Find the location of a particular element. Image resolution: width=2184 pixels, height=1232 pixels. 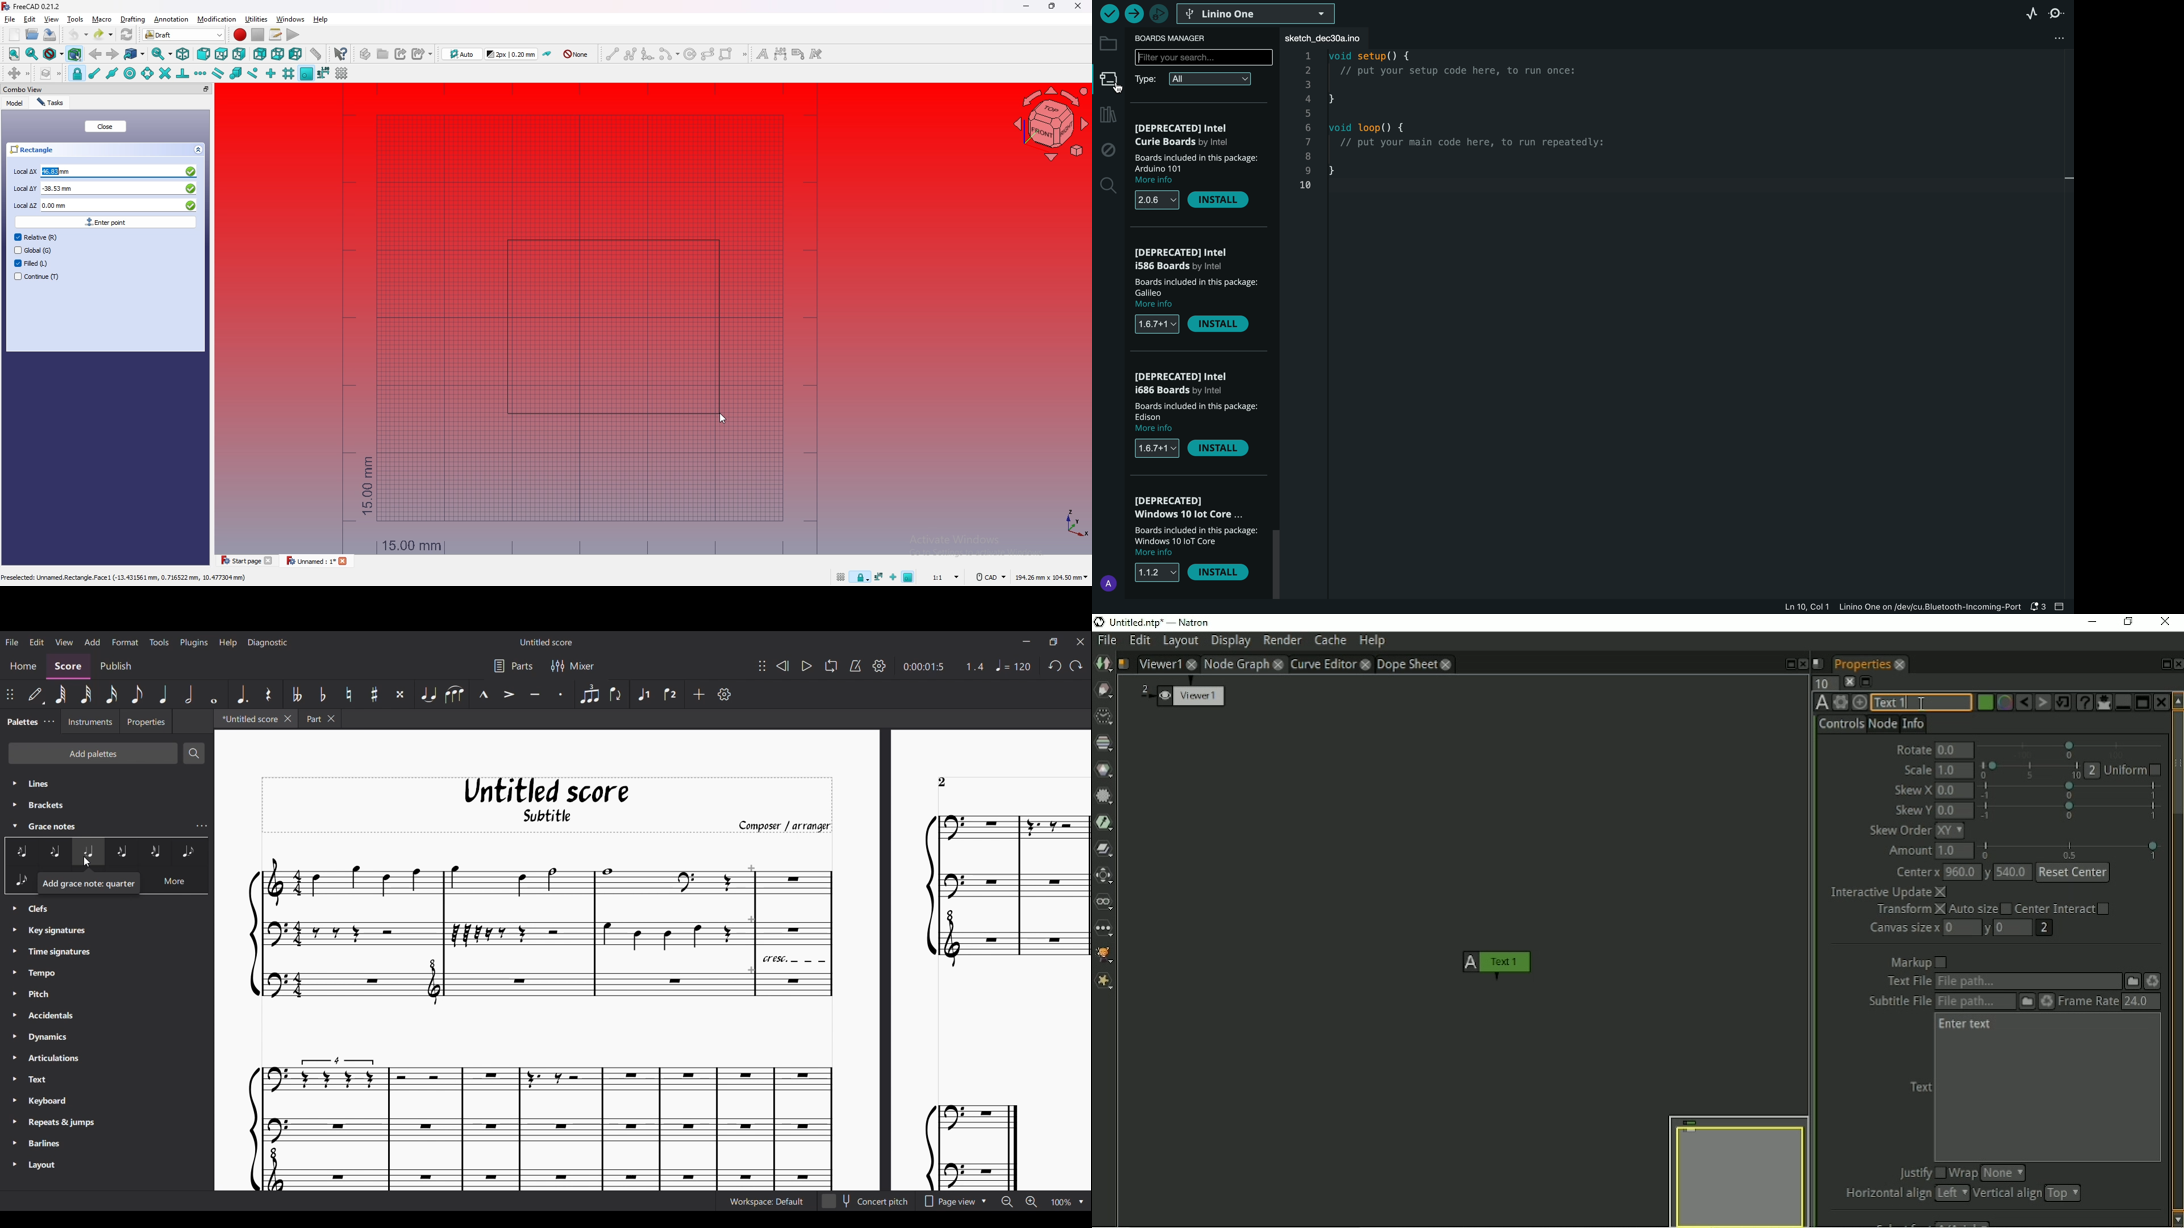

isometric is located at coordinates (183, 54).